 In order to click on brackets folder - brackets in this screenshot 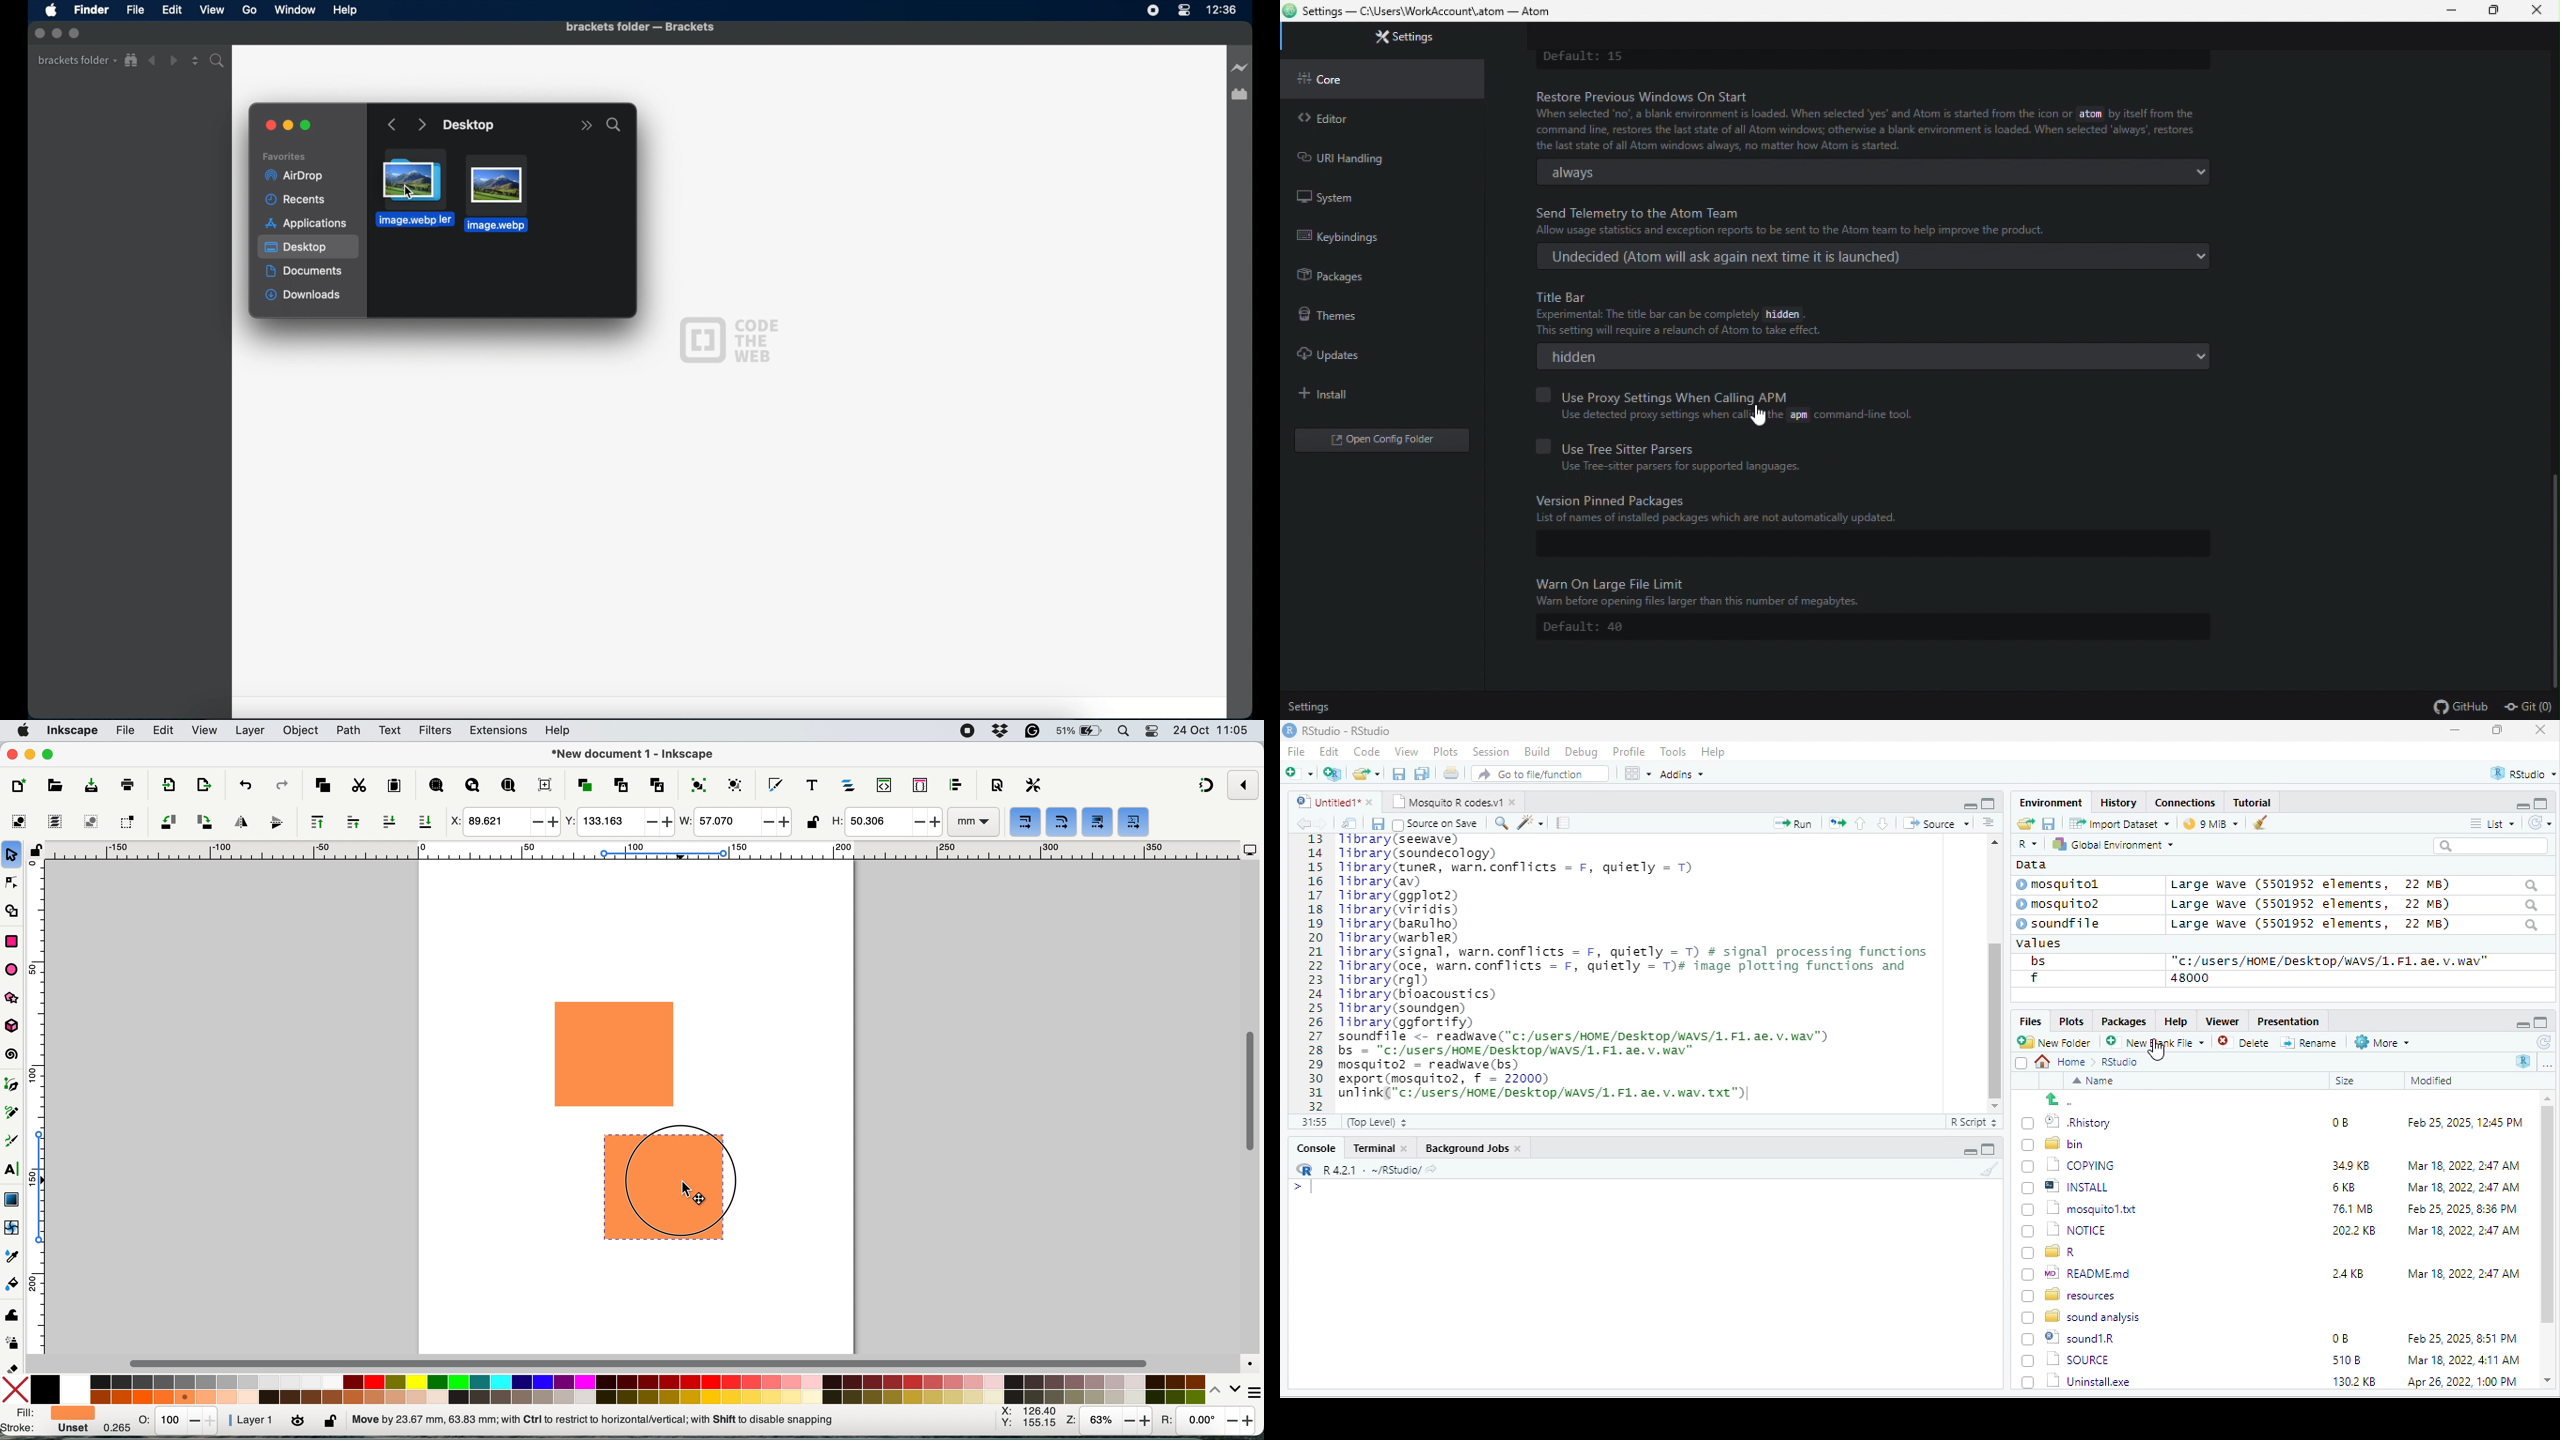, I will do `click(640, 28)`.